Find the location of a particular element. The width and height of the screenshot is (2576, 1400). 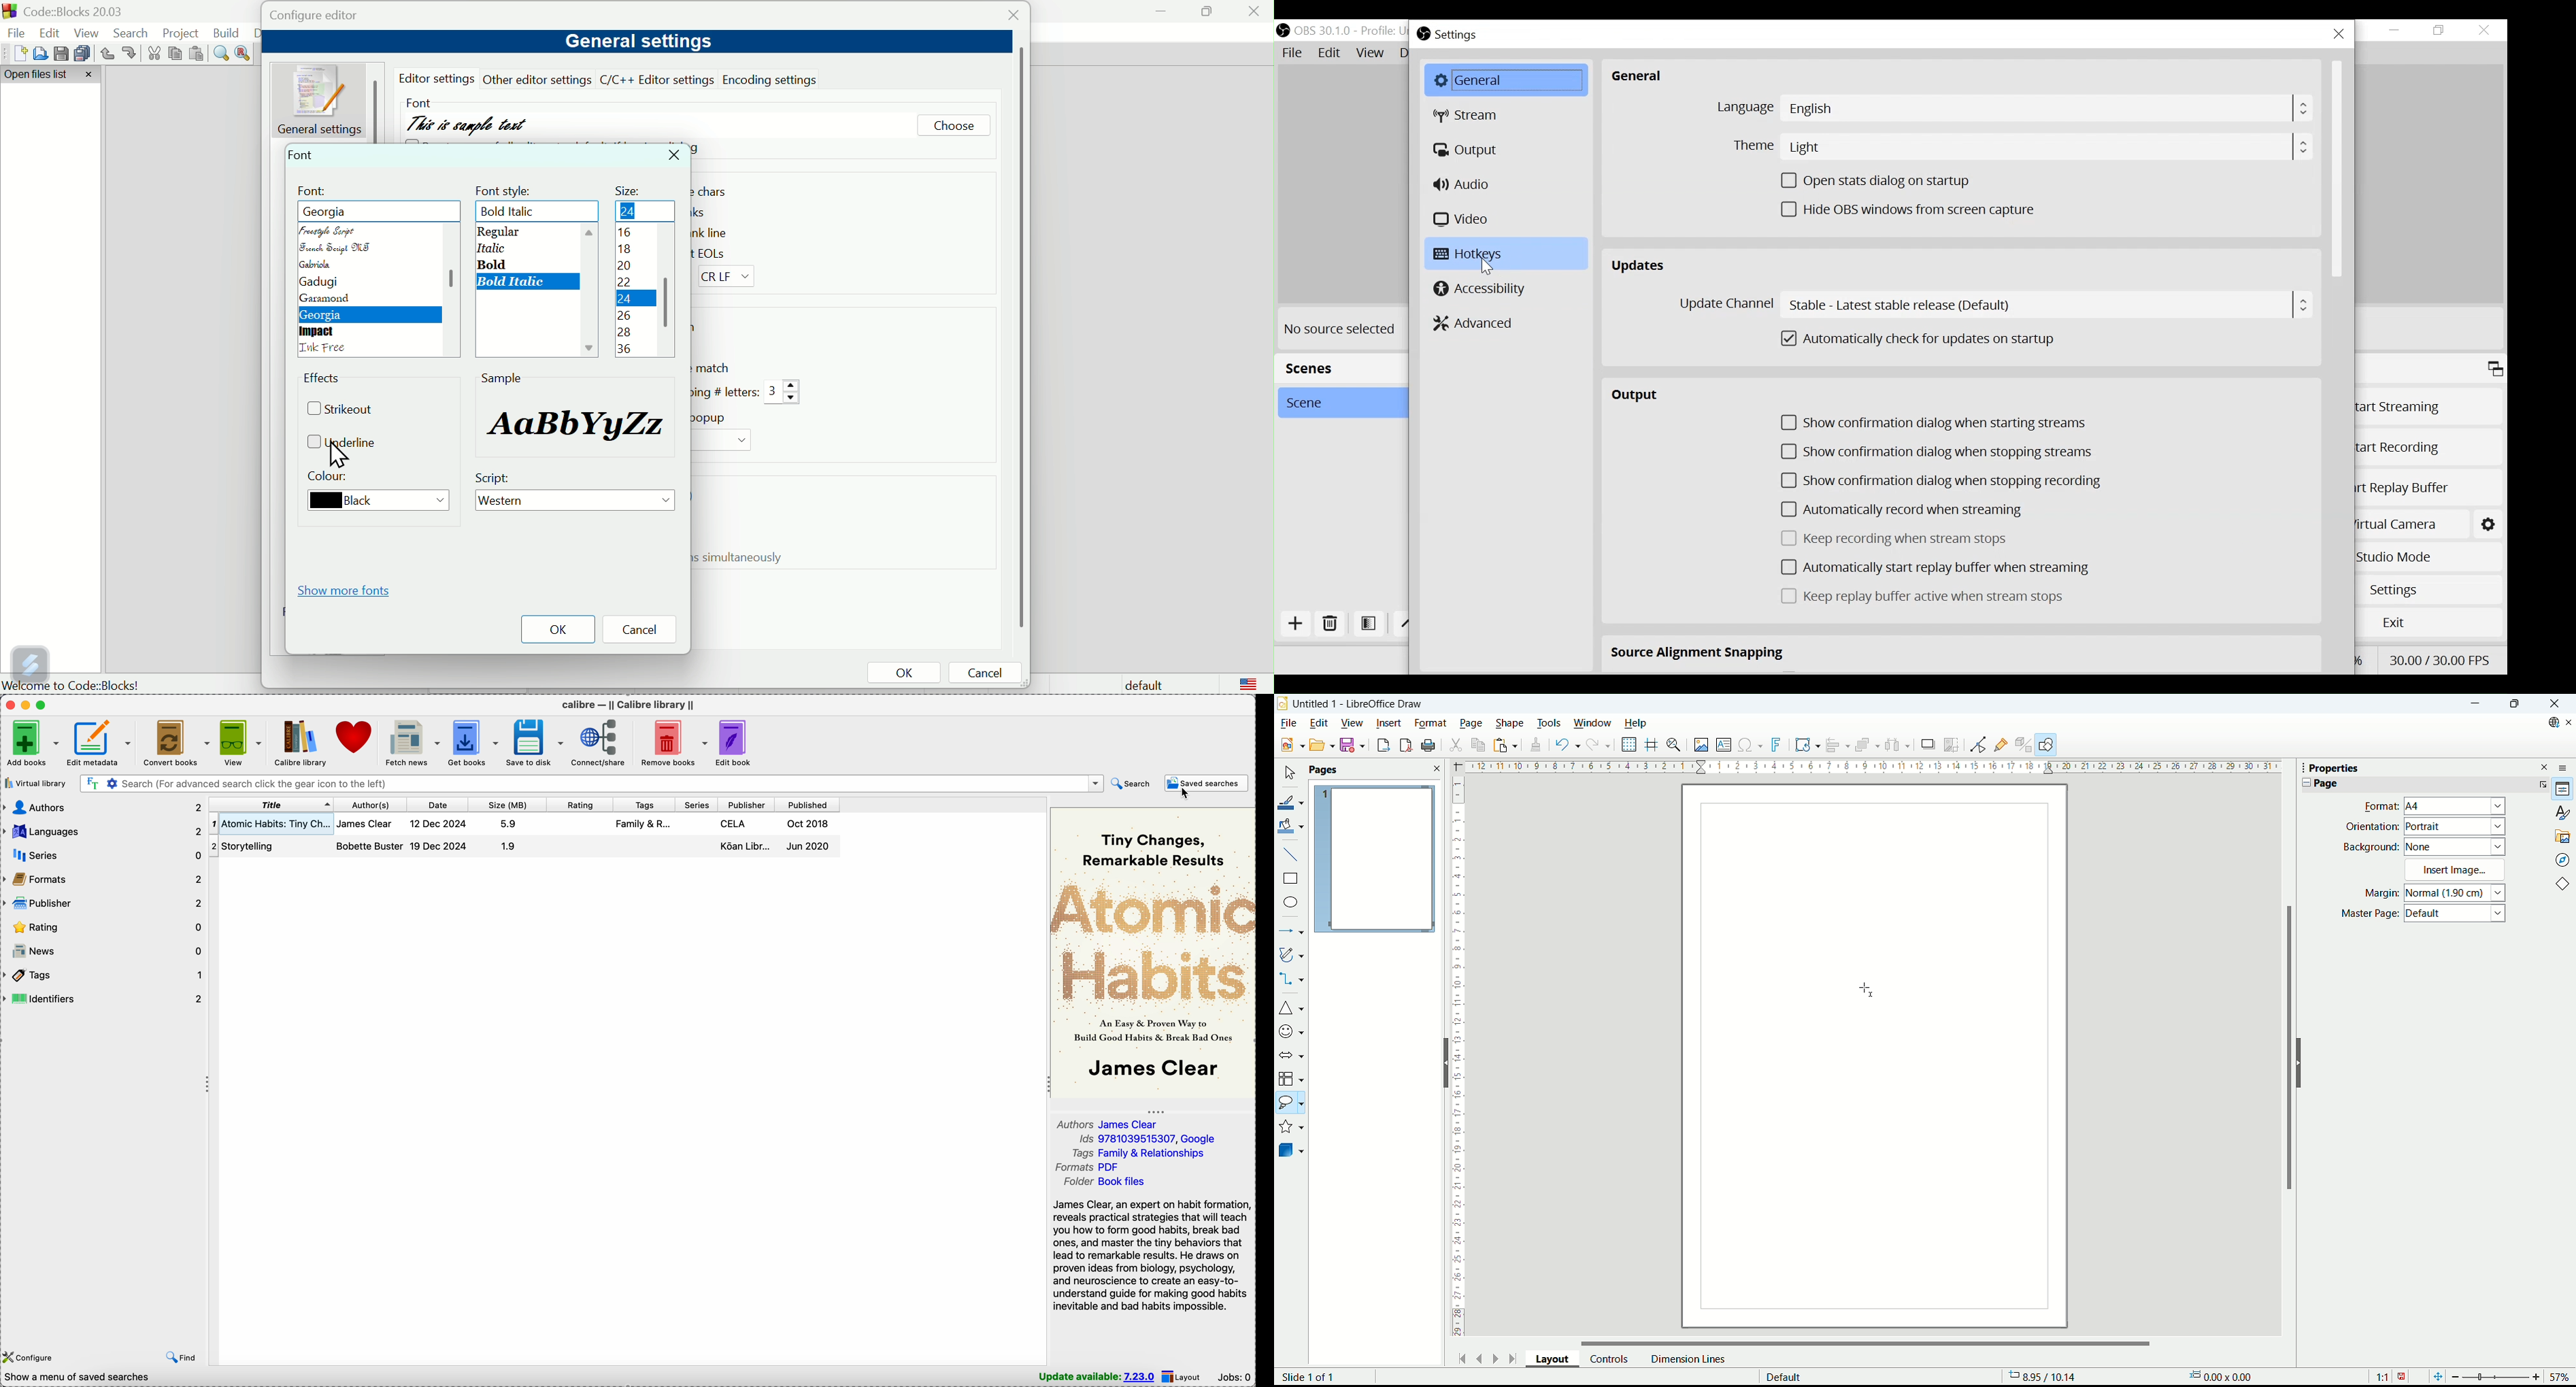

saved searches is located at coordinates (1206, 784).